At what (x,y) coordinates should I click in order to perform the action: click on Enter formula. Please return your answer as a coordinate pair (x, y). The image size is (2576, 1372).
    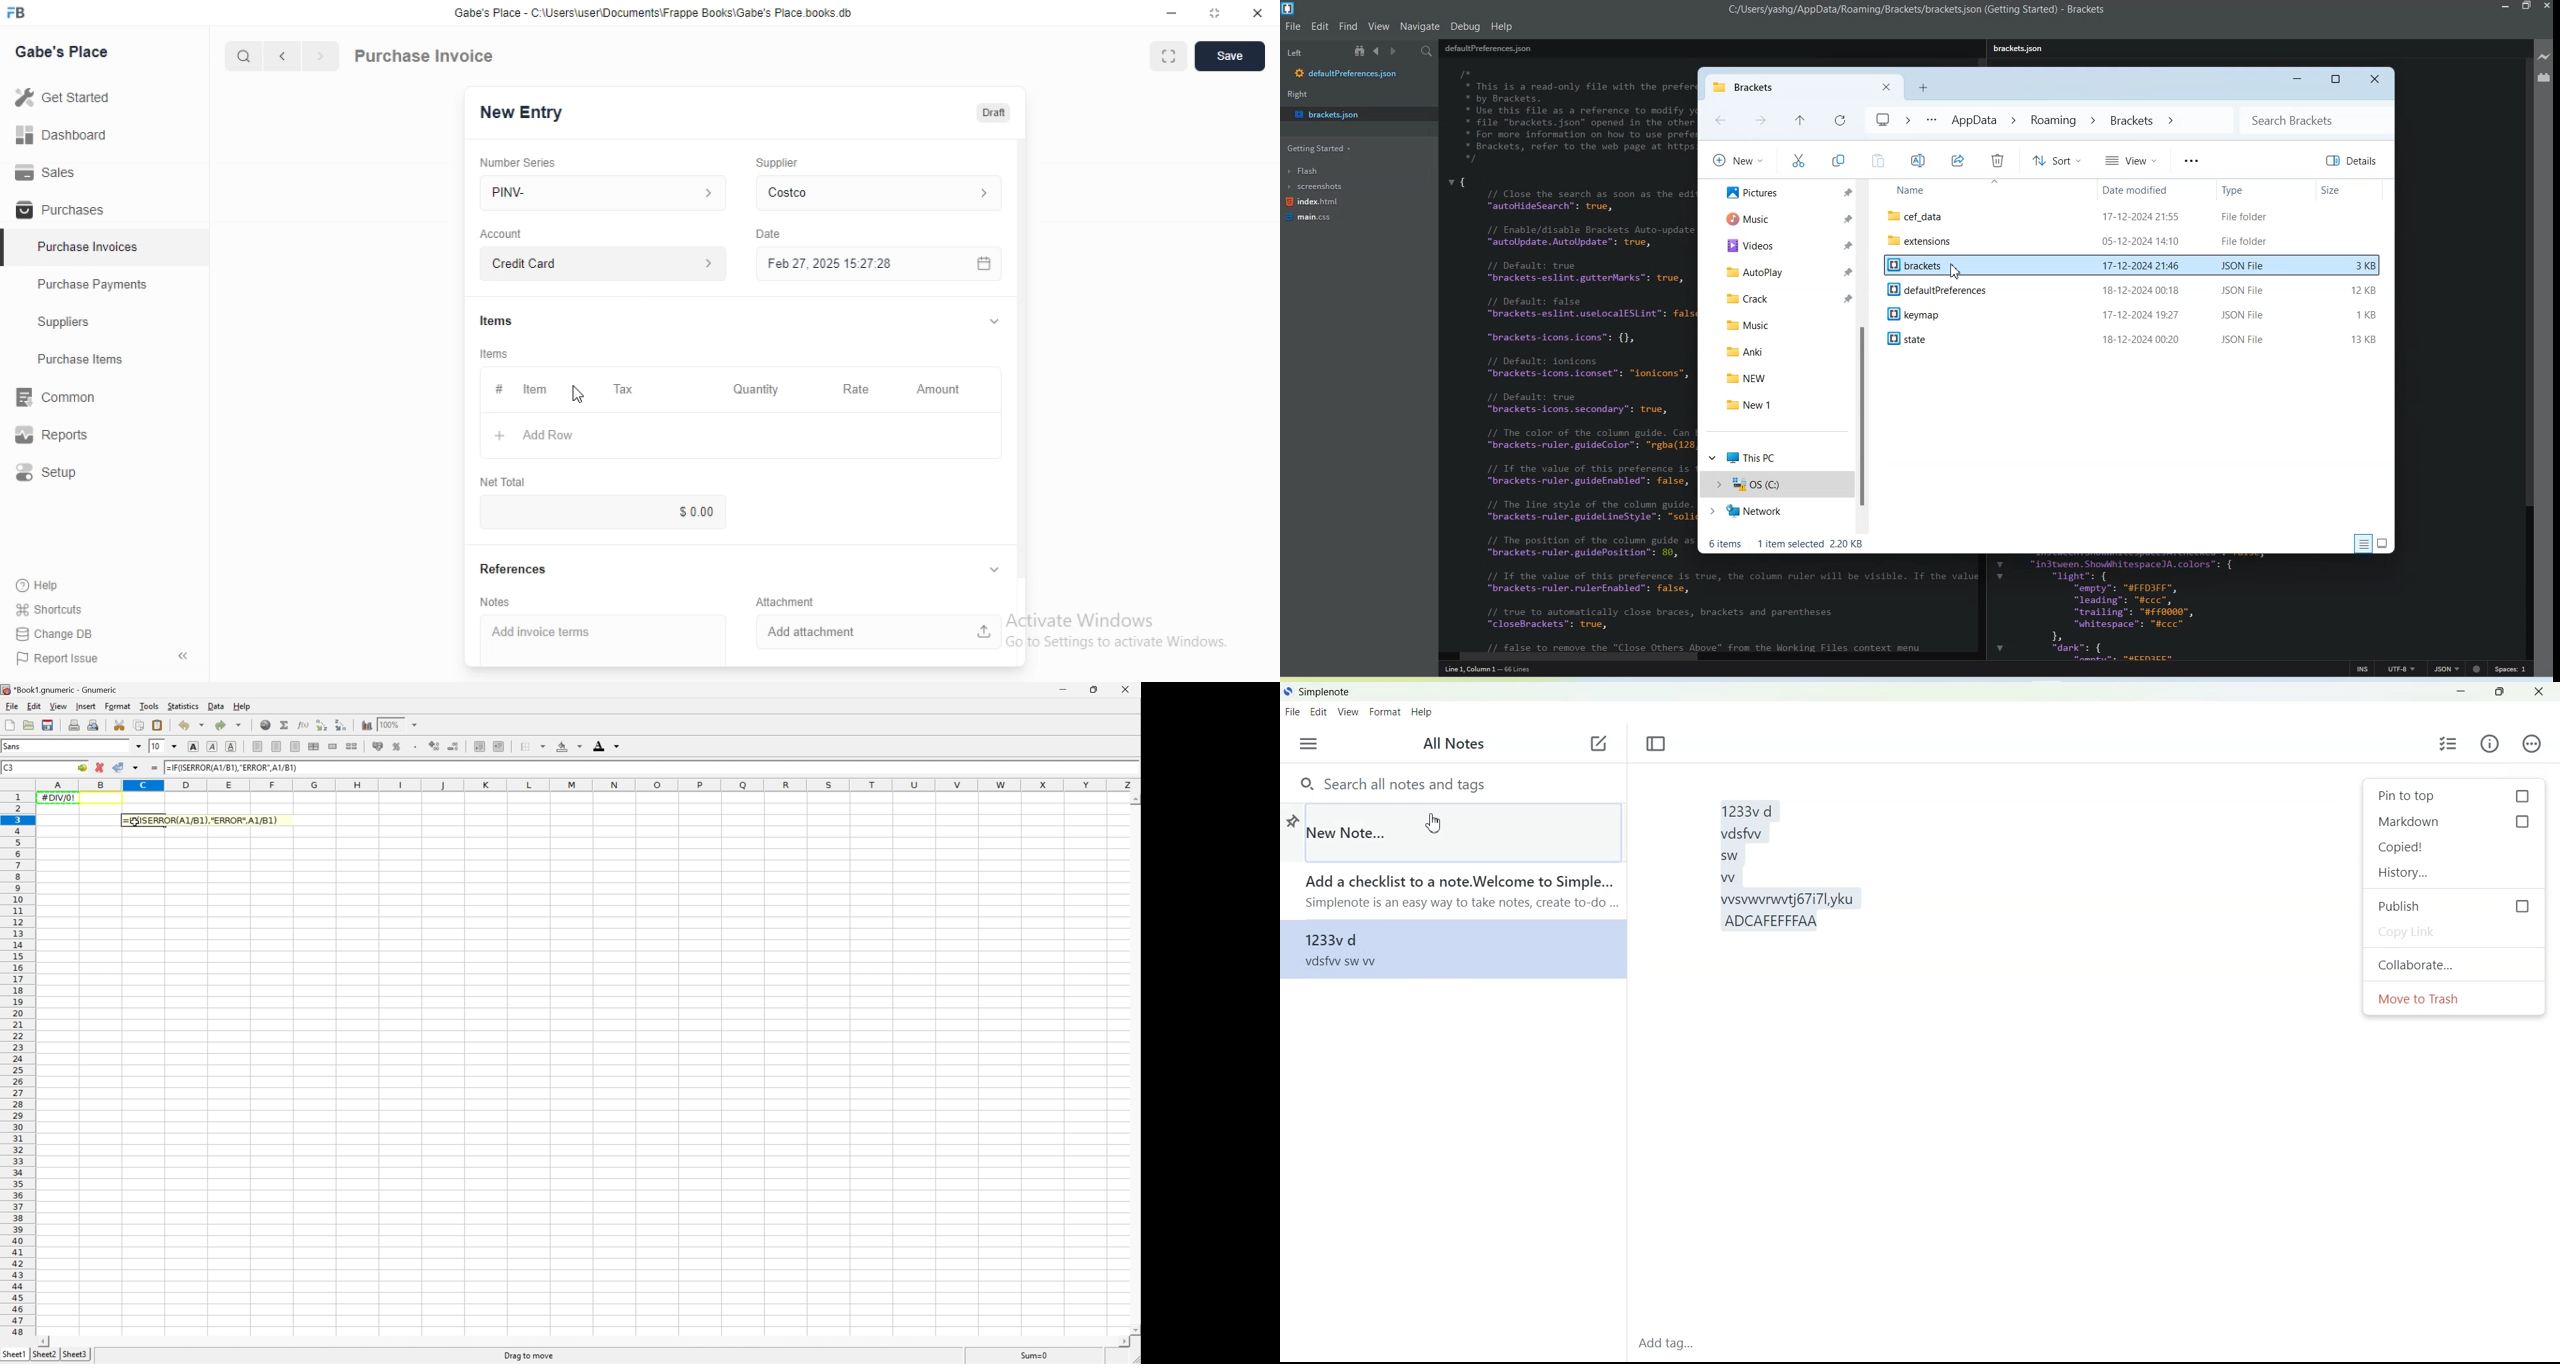
    Looking at the image, I should click on (154, 767).